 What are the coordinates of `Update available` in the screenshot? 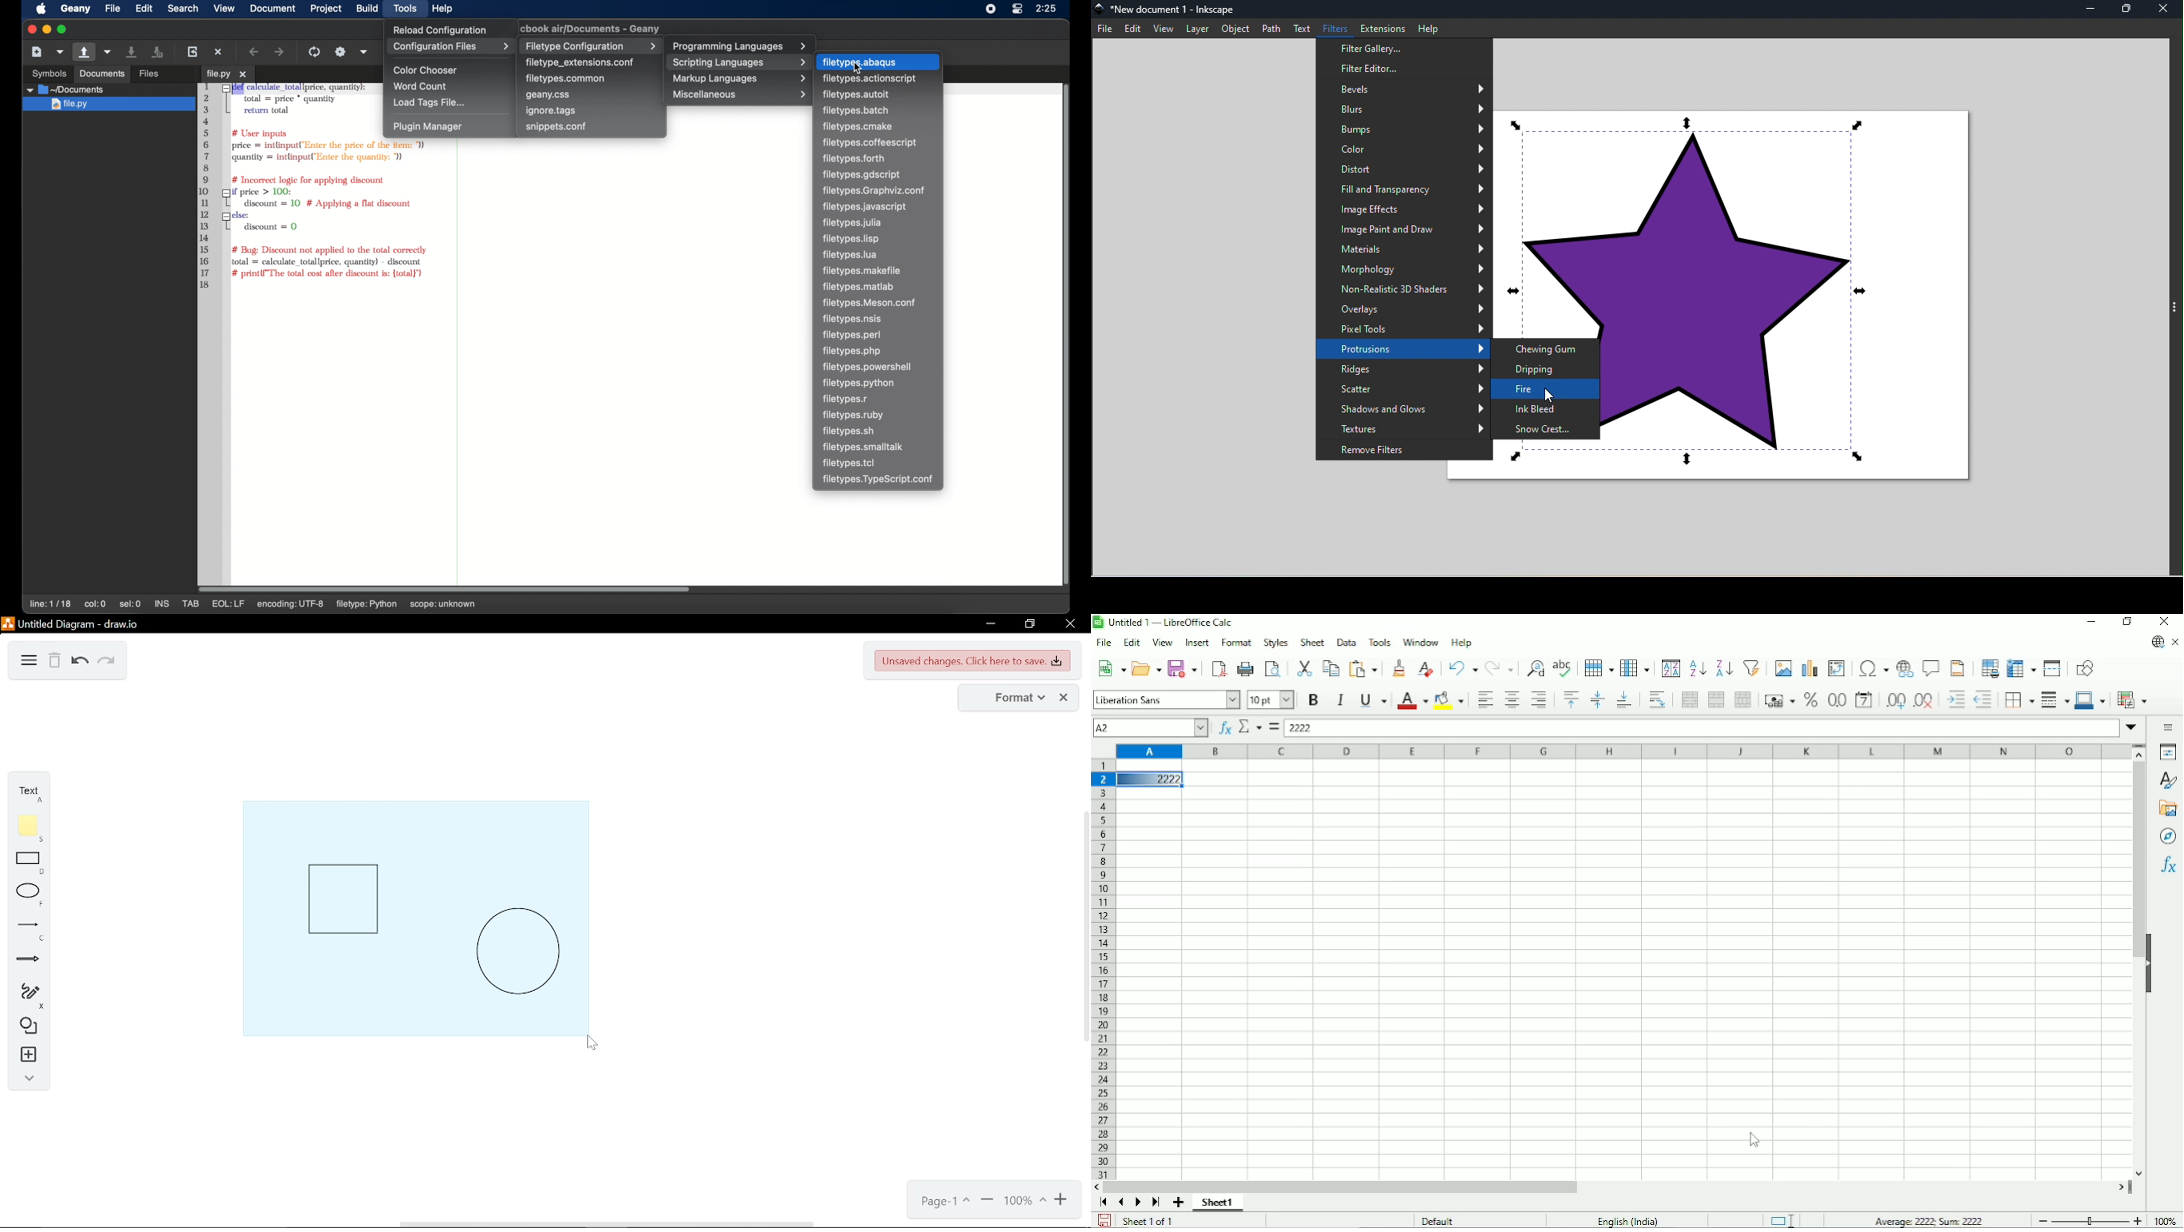 It's located at (2156, 643).